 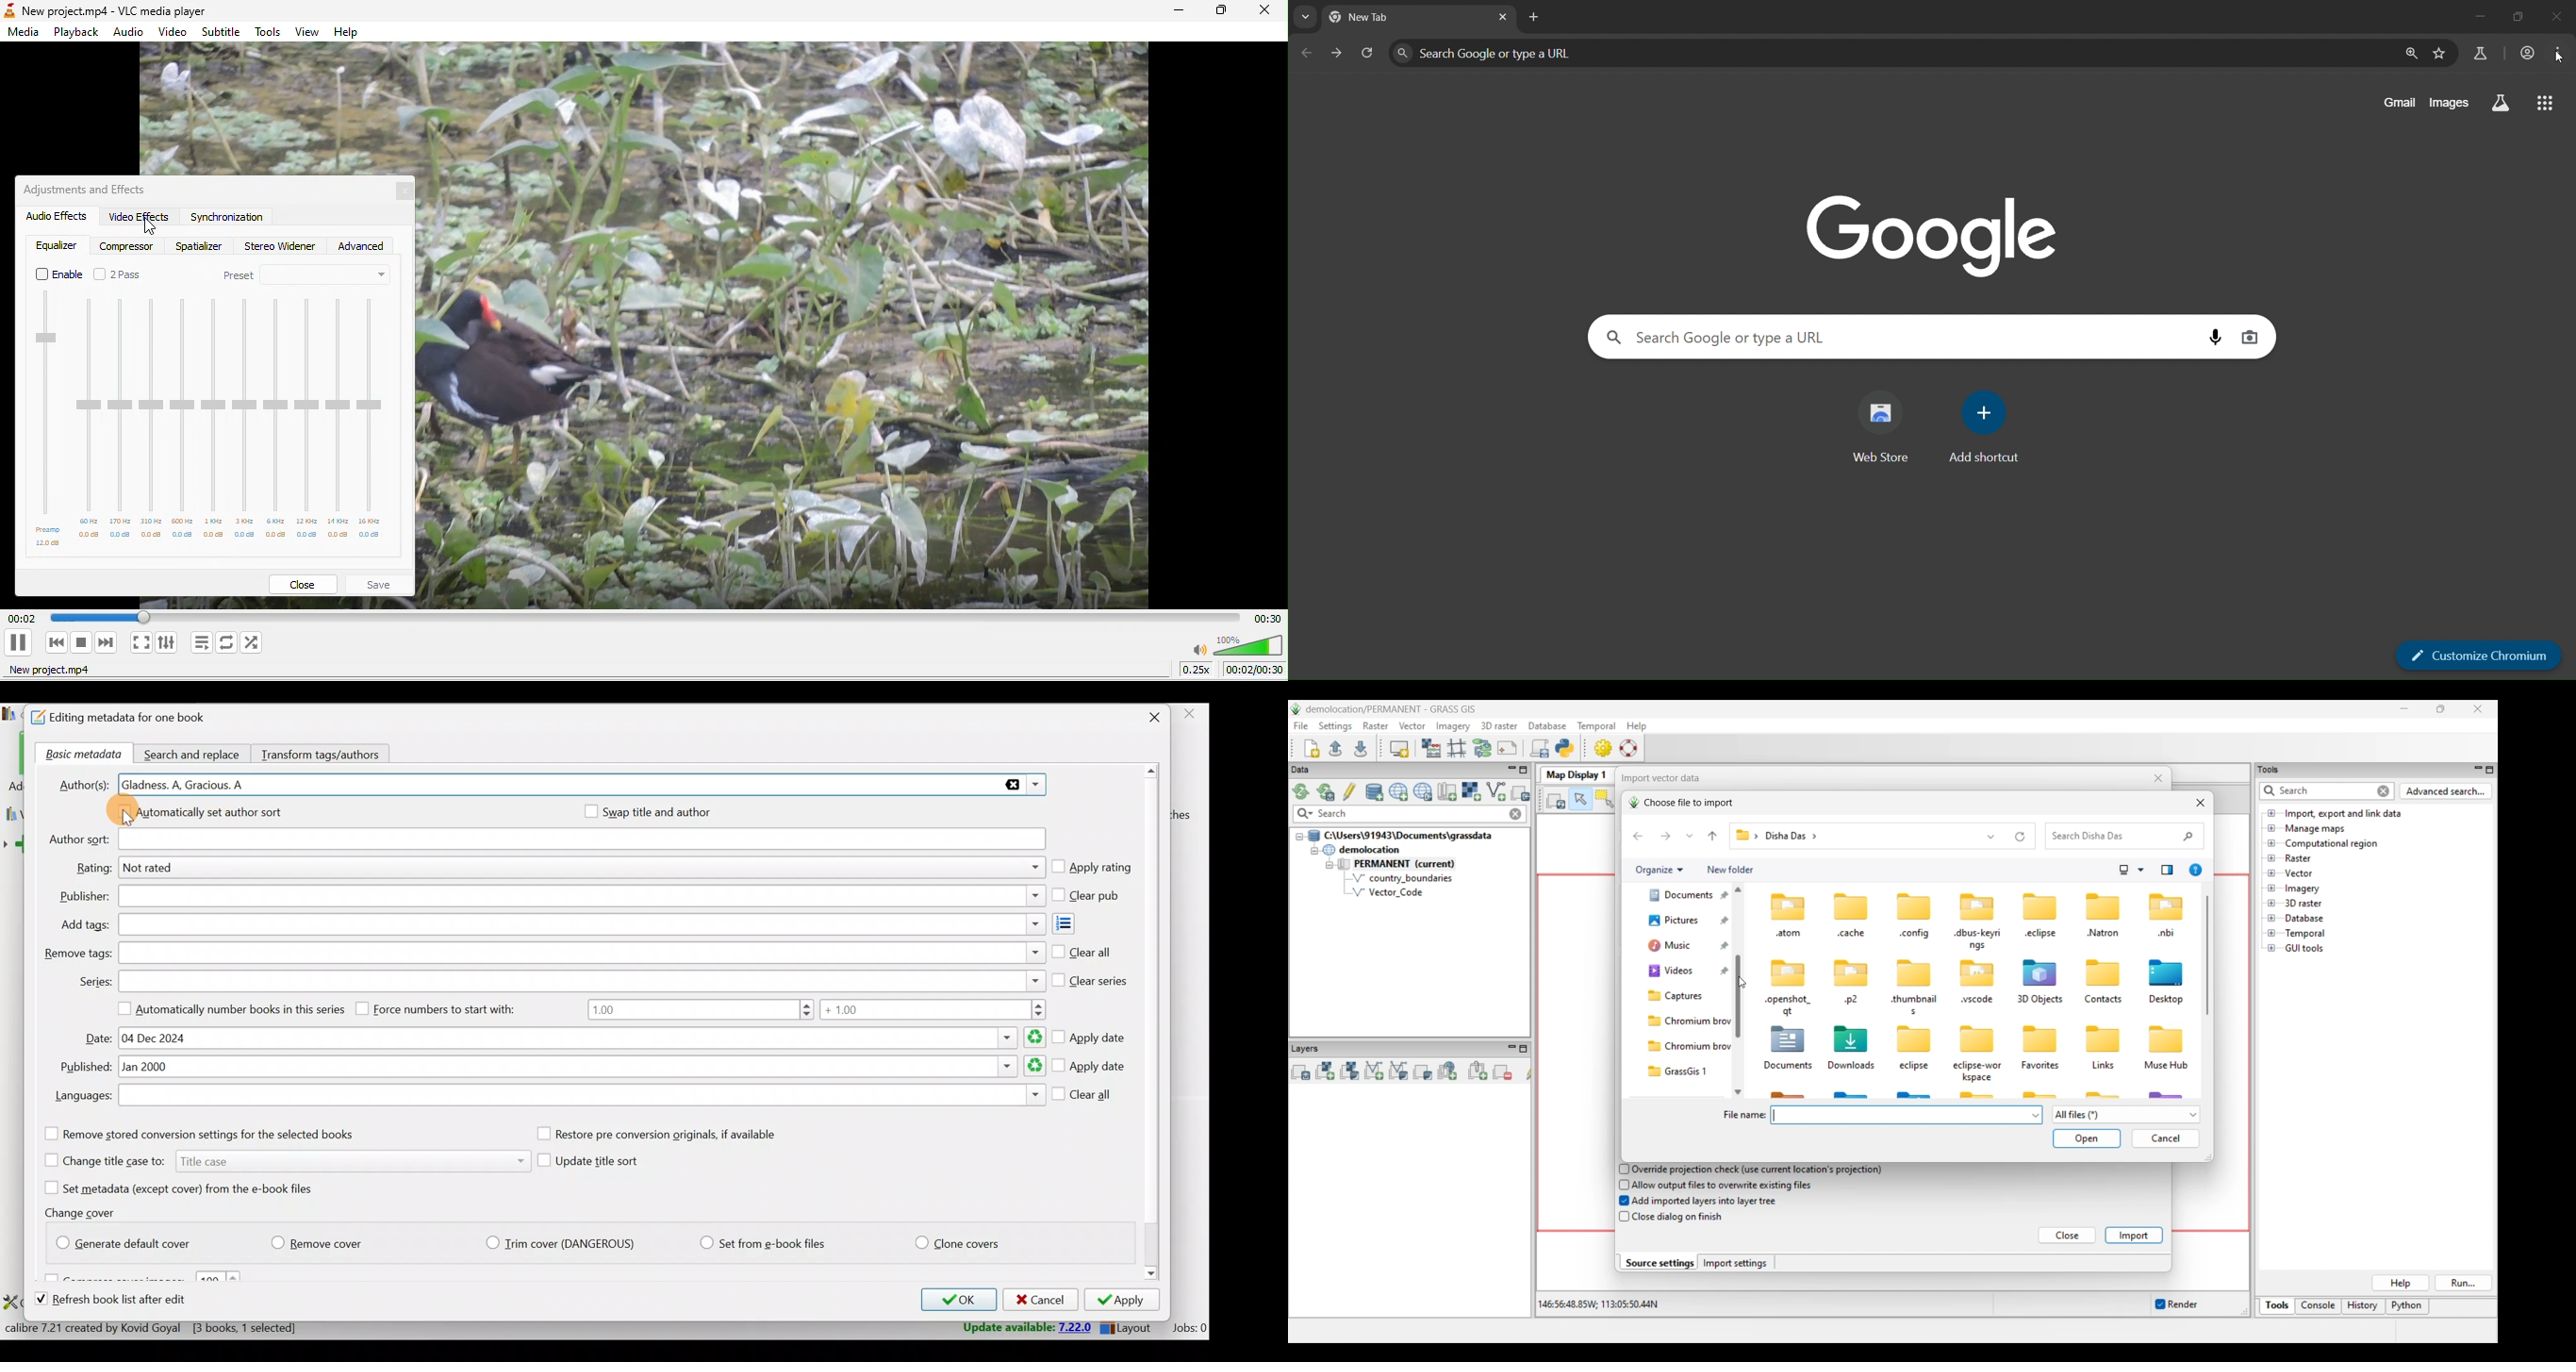 I want to click on Add tags, so click(x=1075, y=924).